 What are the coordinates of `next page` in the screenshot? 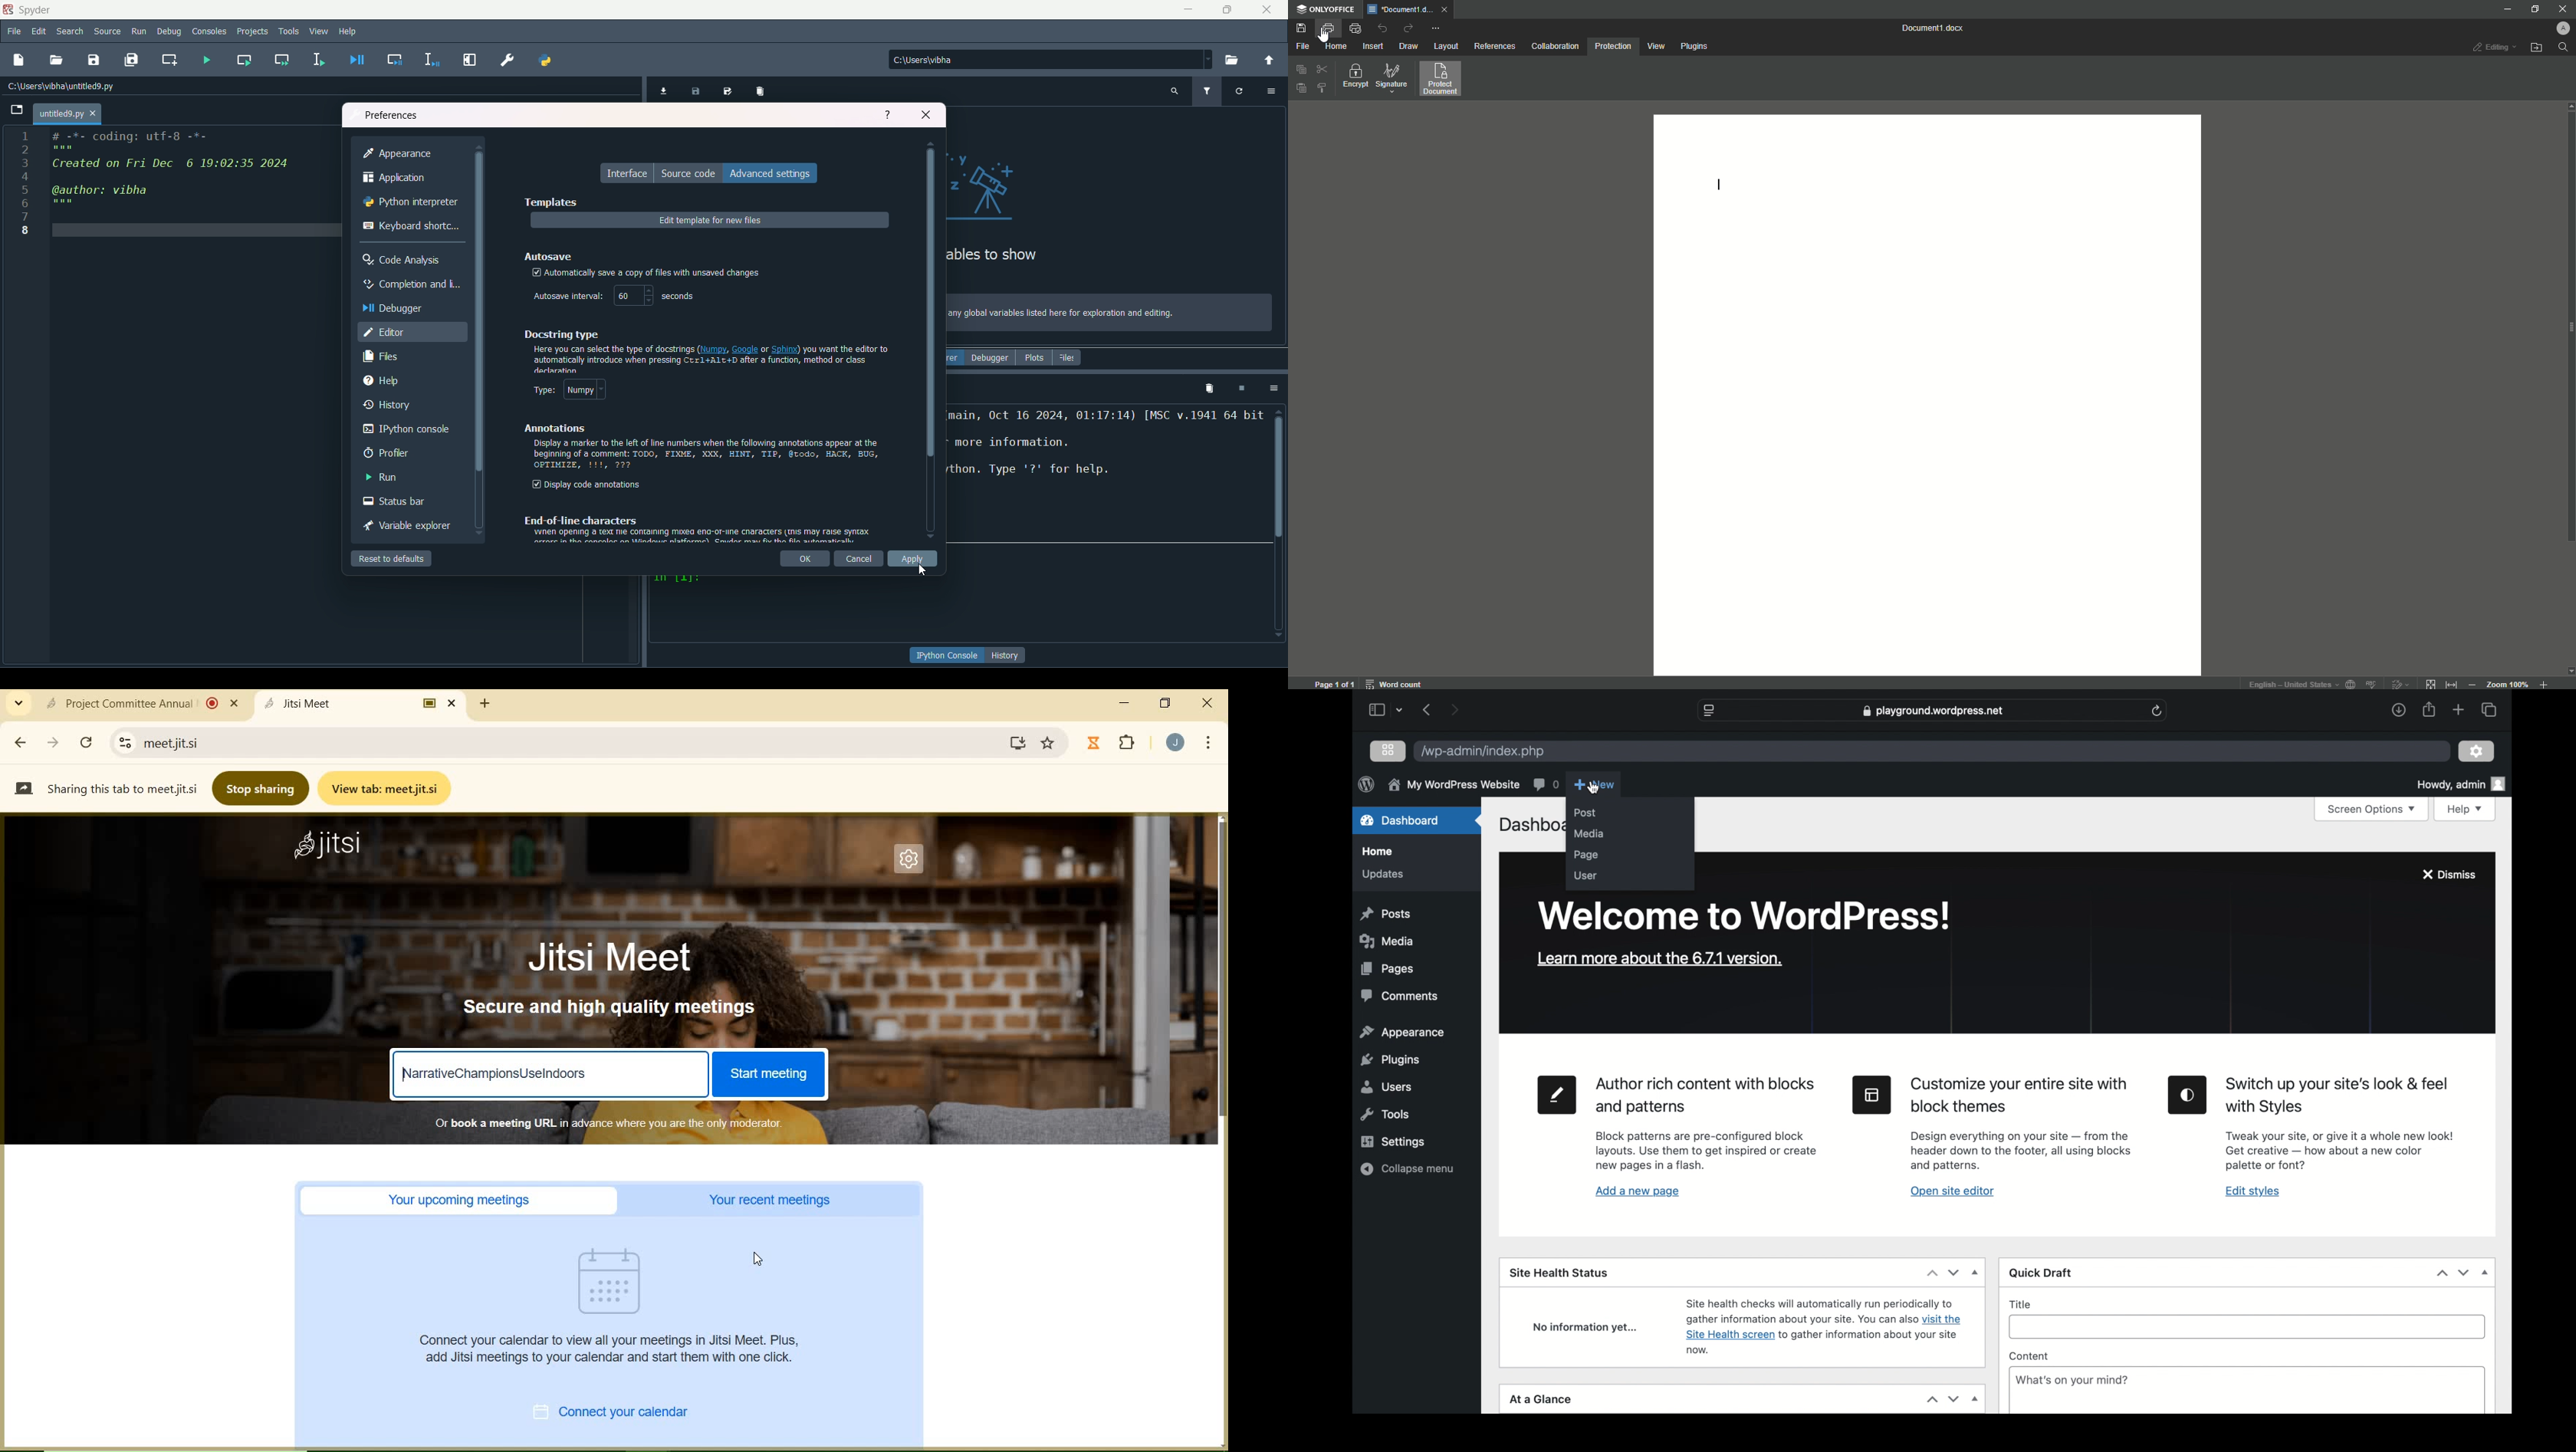 It's located at (1454, 709).